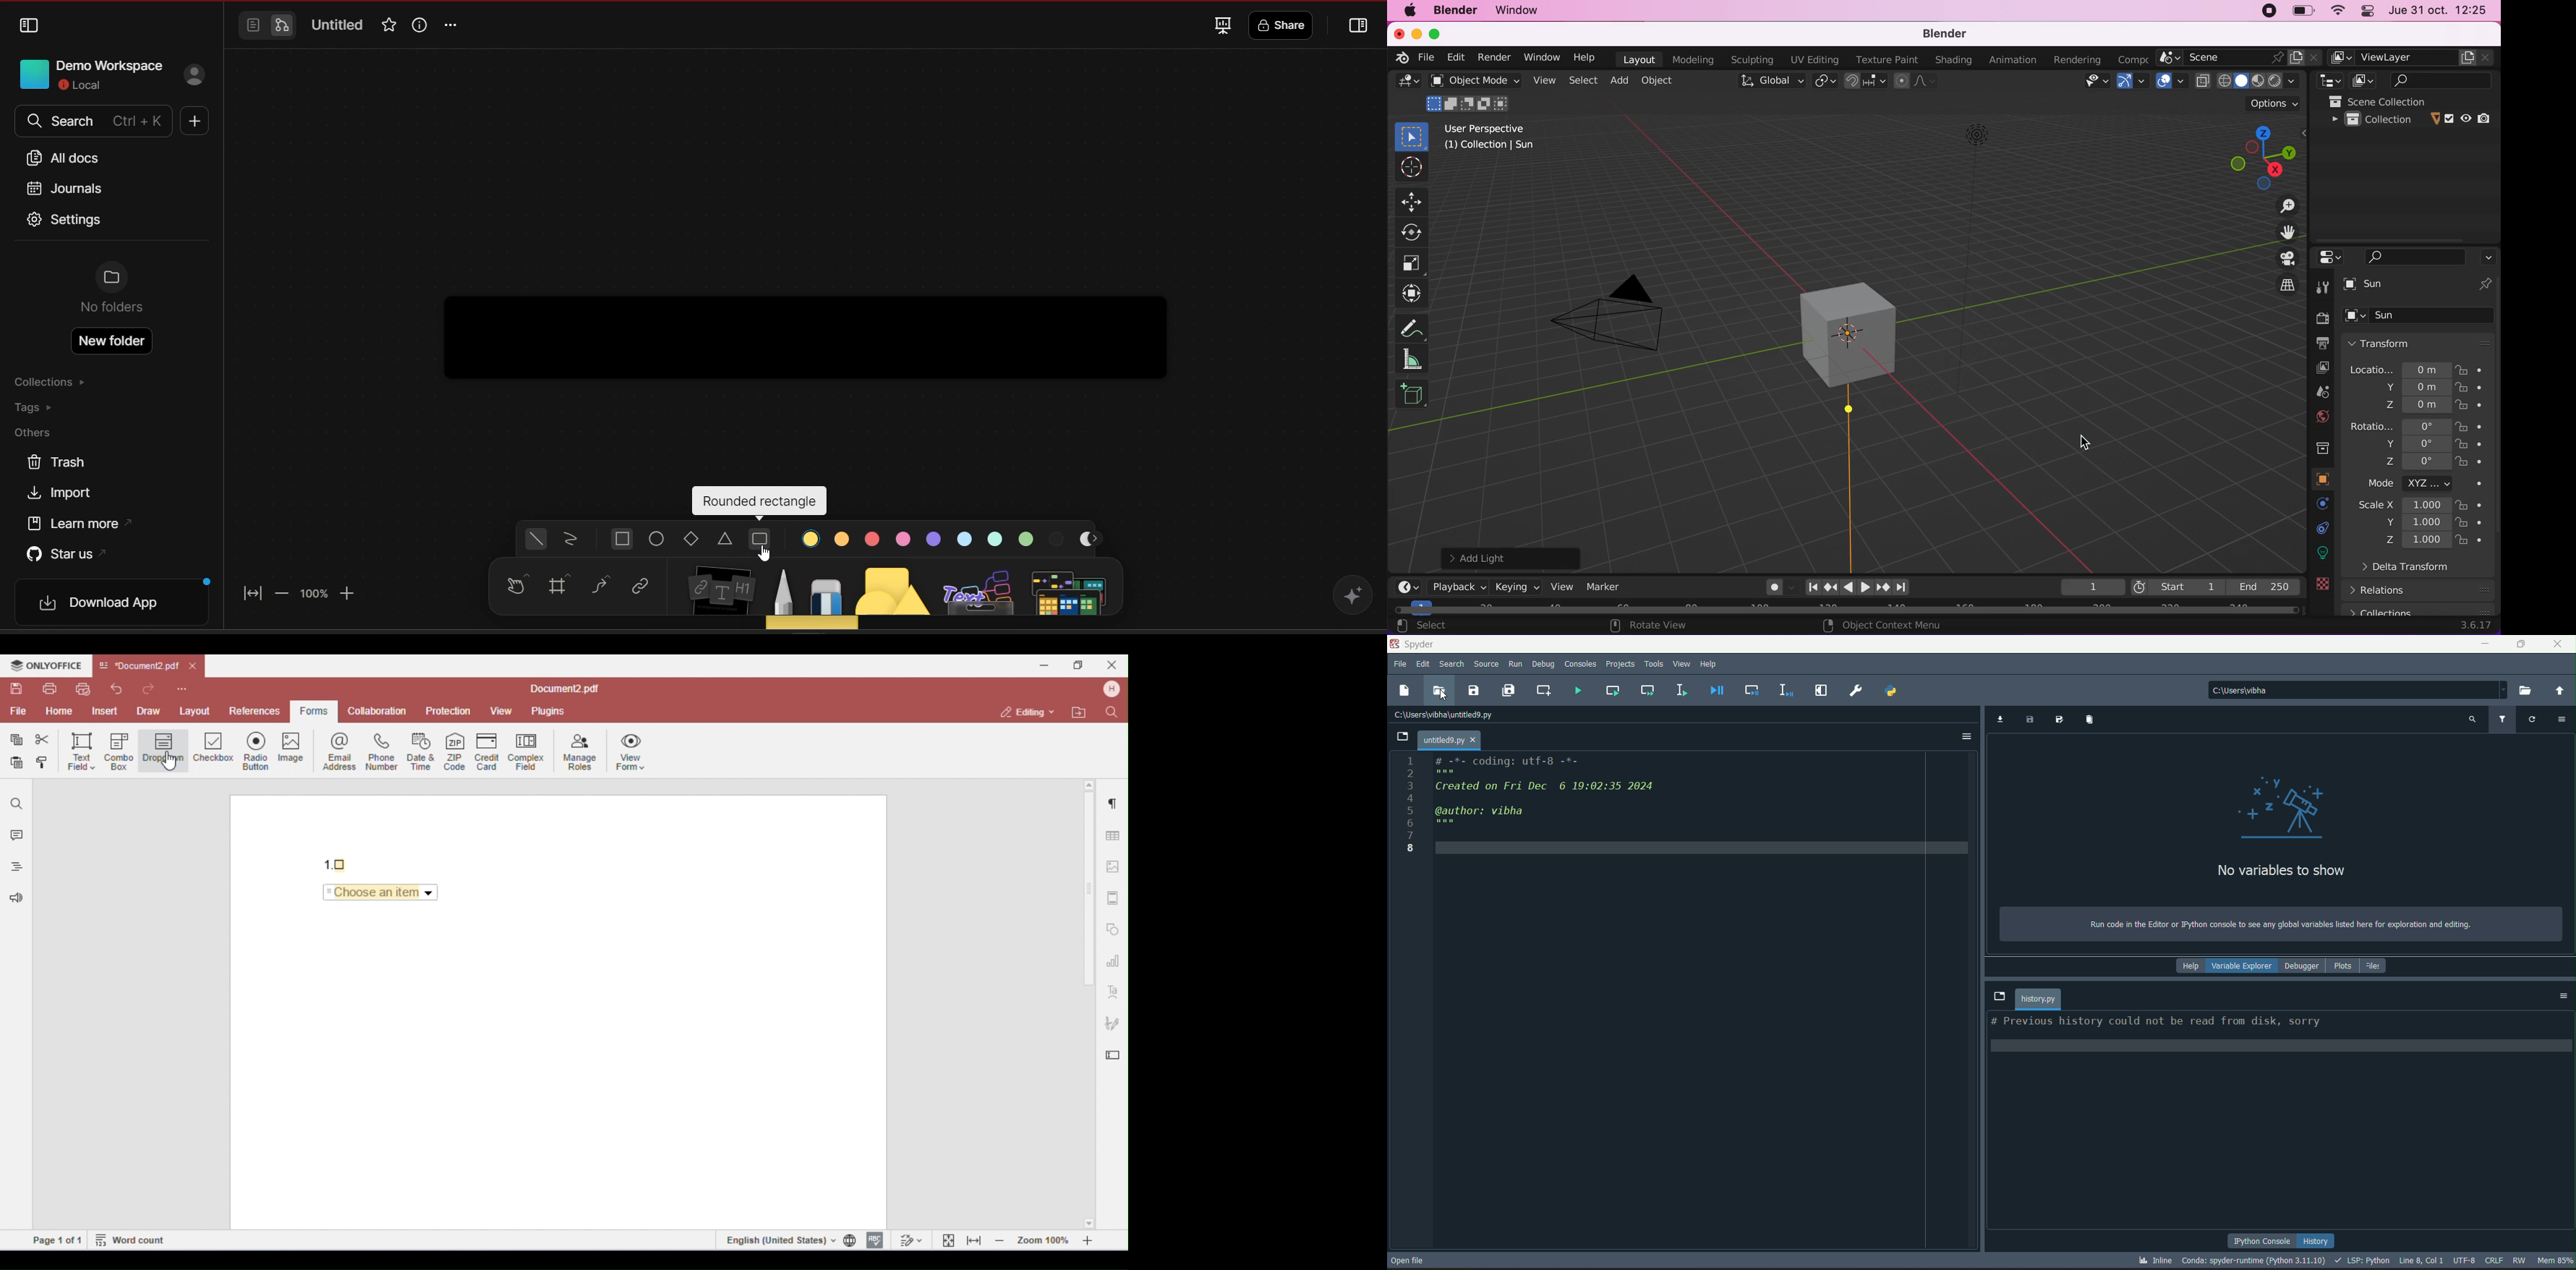 The image size is (2576, 1288). What do you see at coordinates (2188, 966) in the screenshot?
I see `help` at bounding box center [2188, 966].